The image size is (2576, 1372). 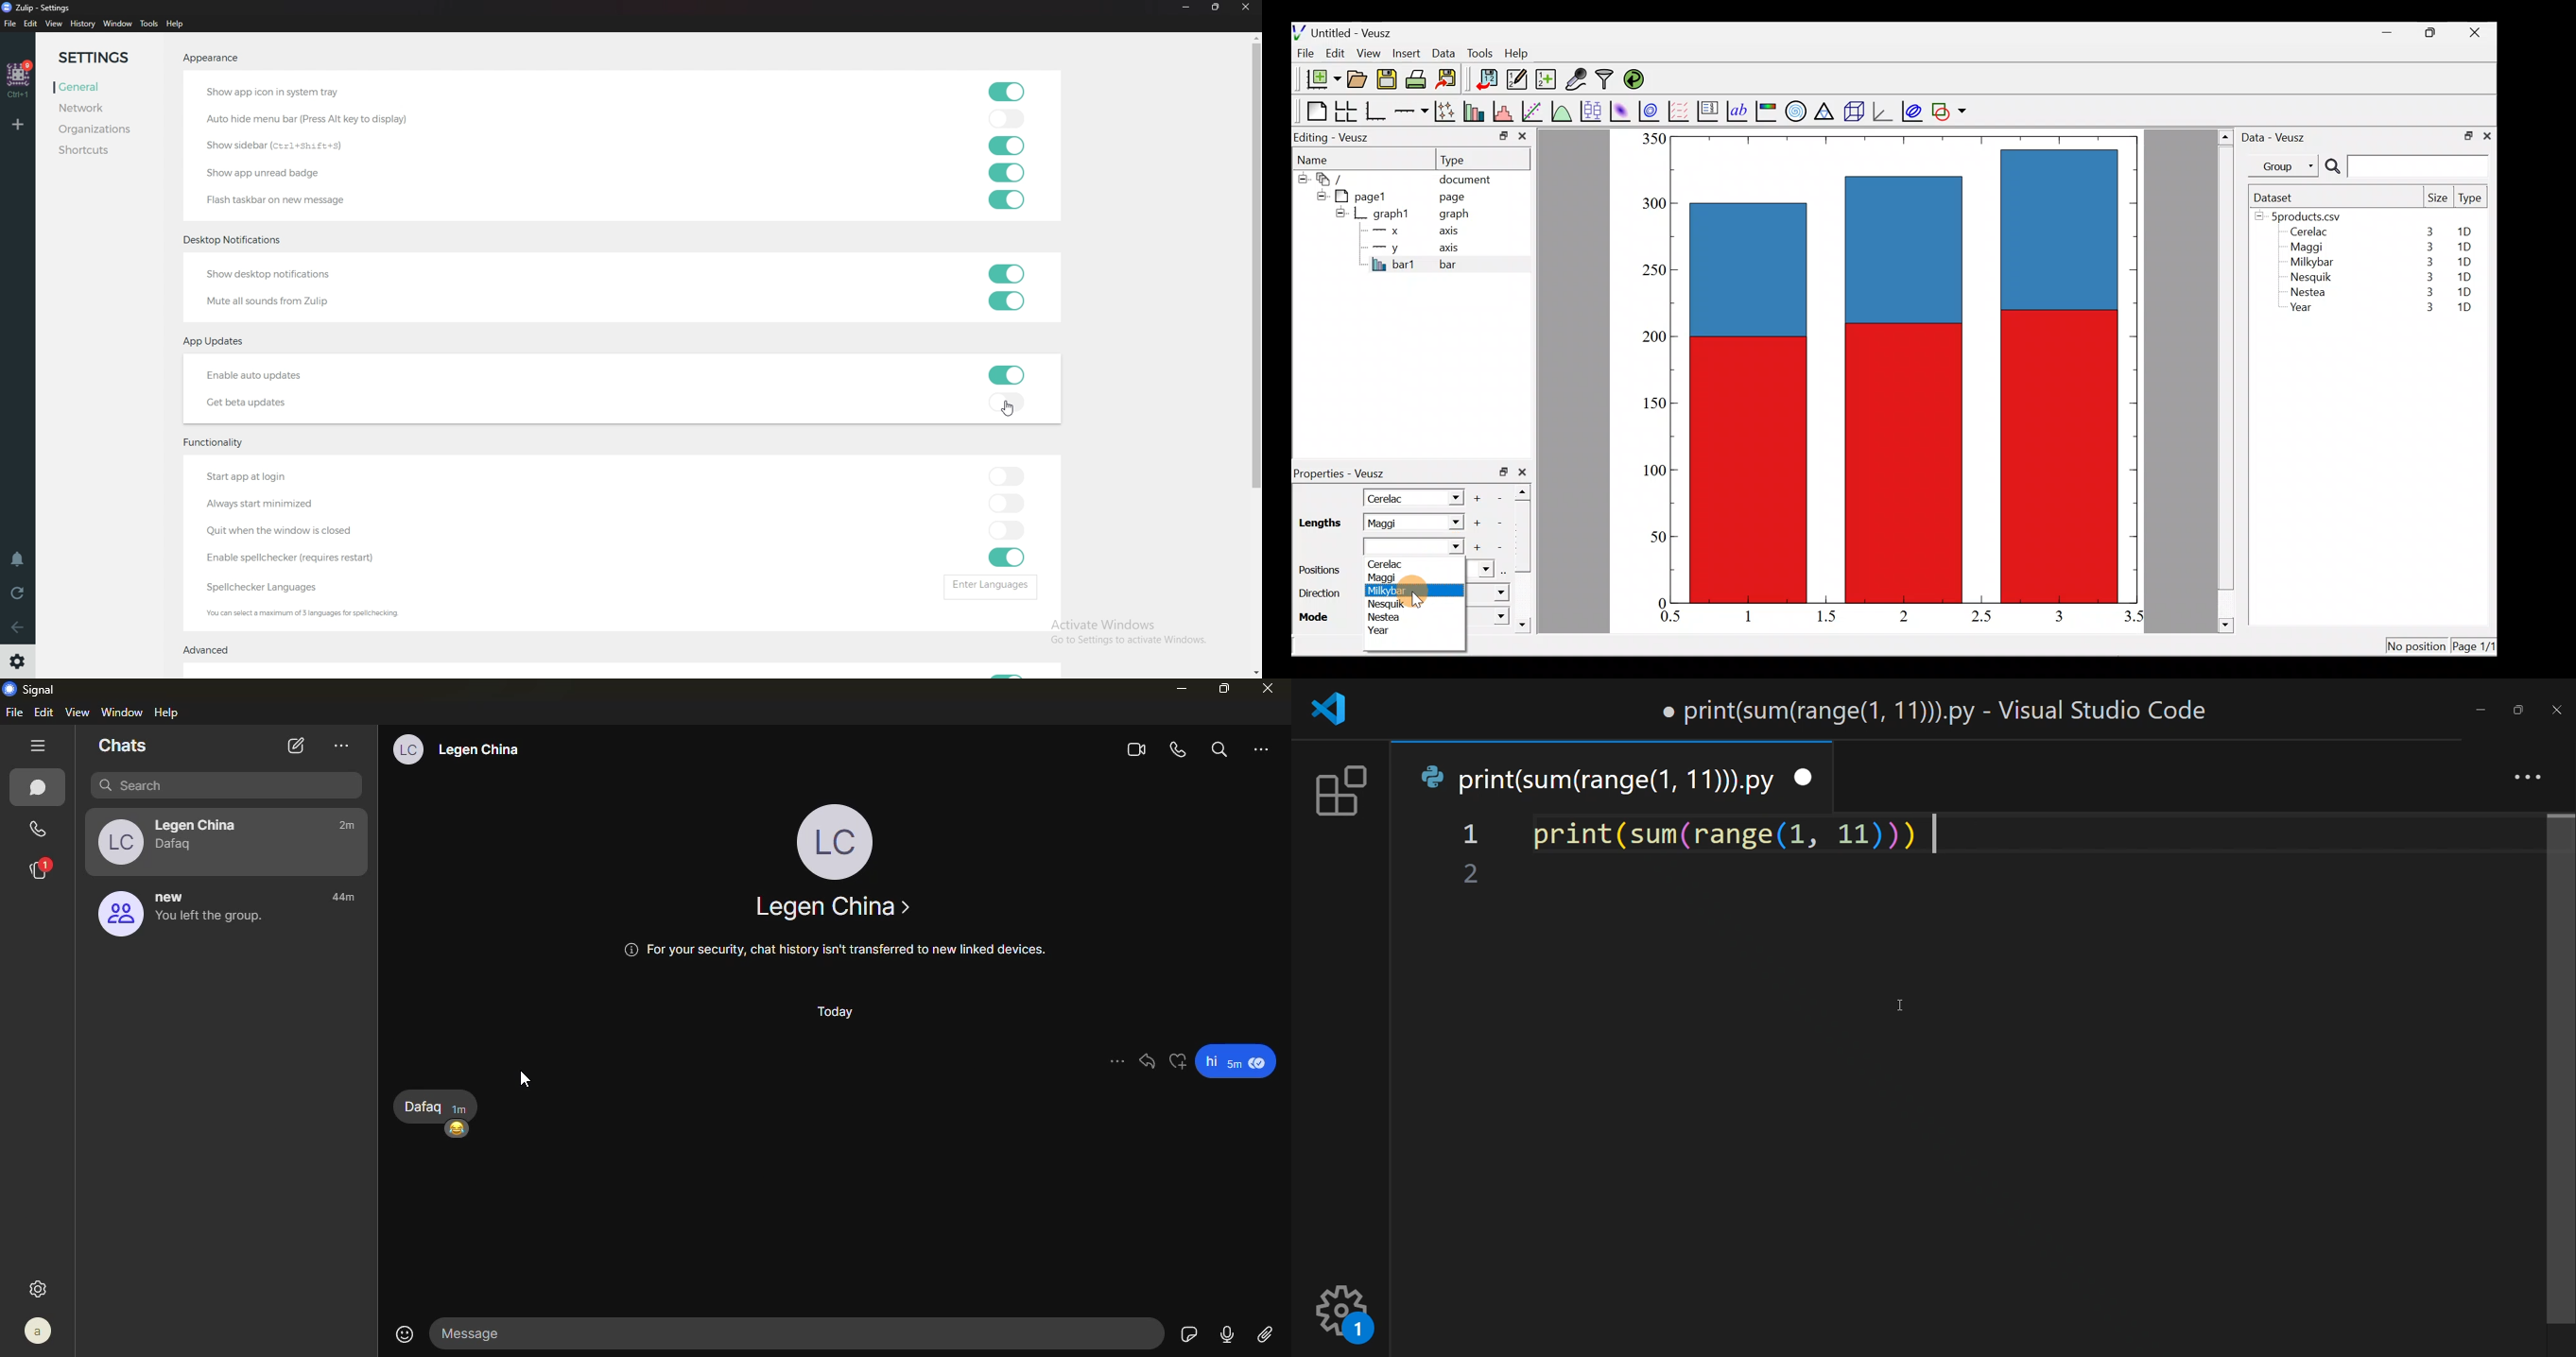 I want to click on Mode, so click(x=1317, y=616).